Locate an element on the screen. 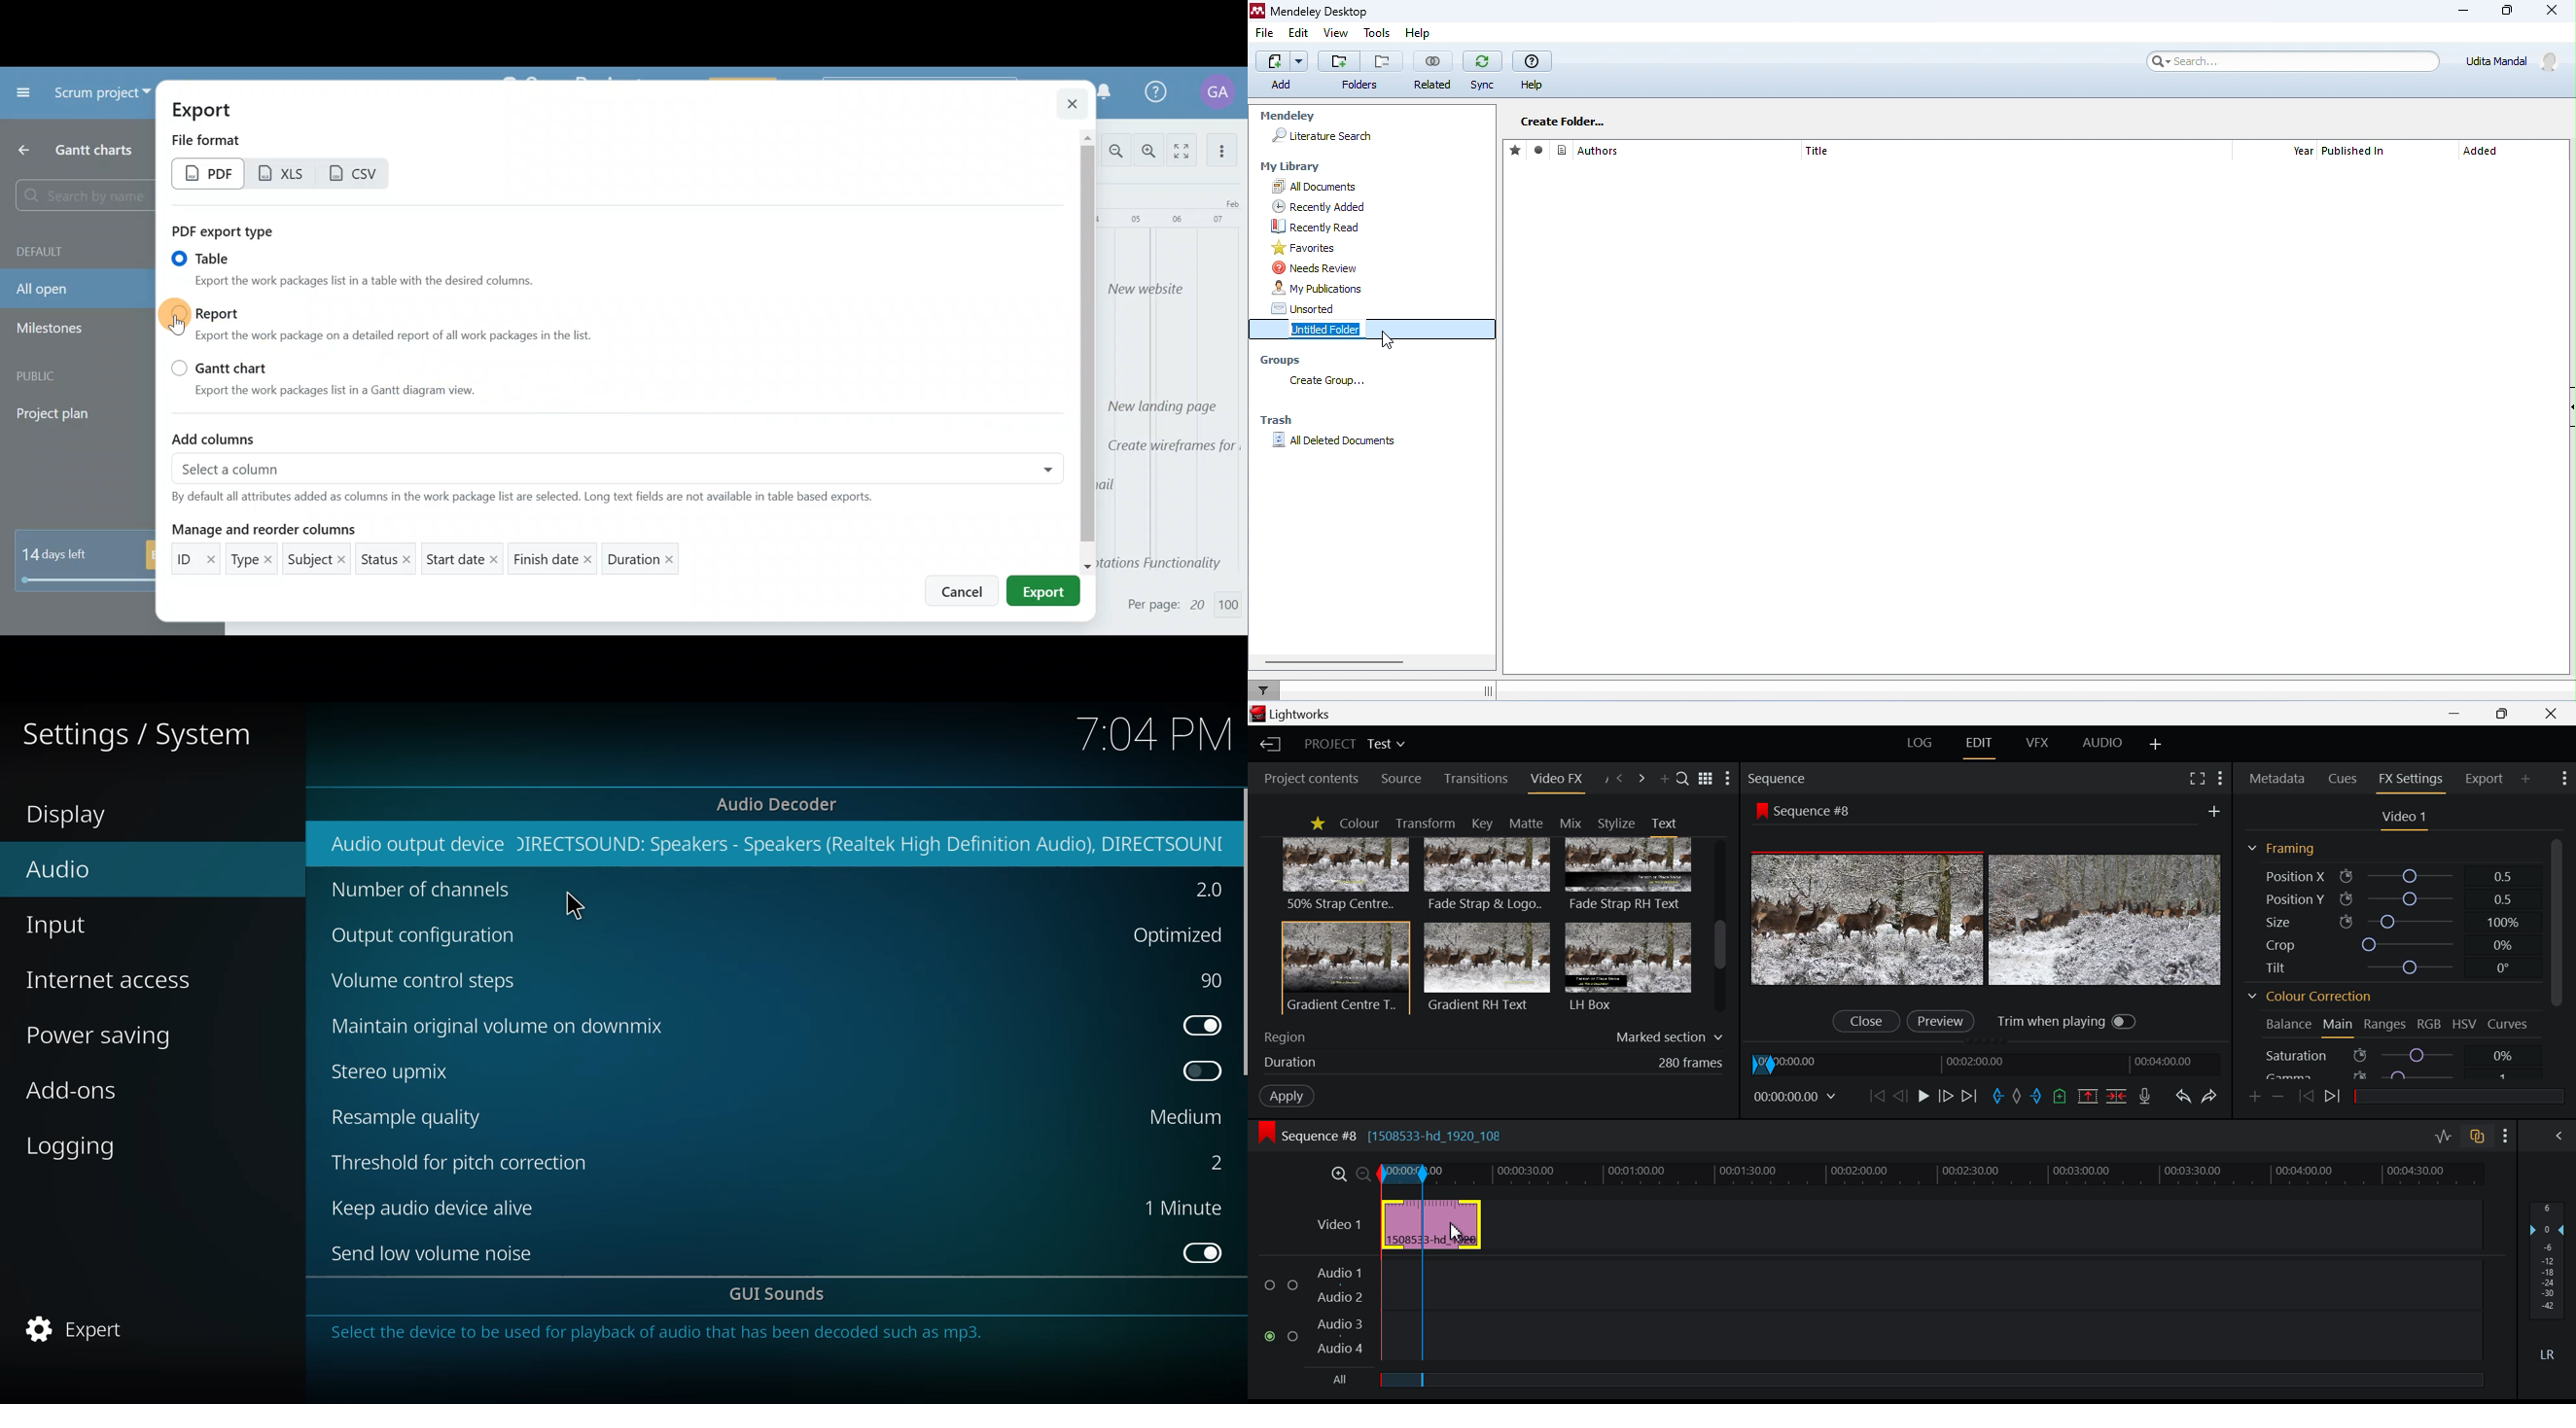 This screenshot has height=1428, width=2576. favorite is located at coordinates (1517, 150).